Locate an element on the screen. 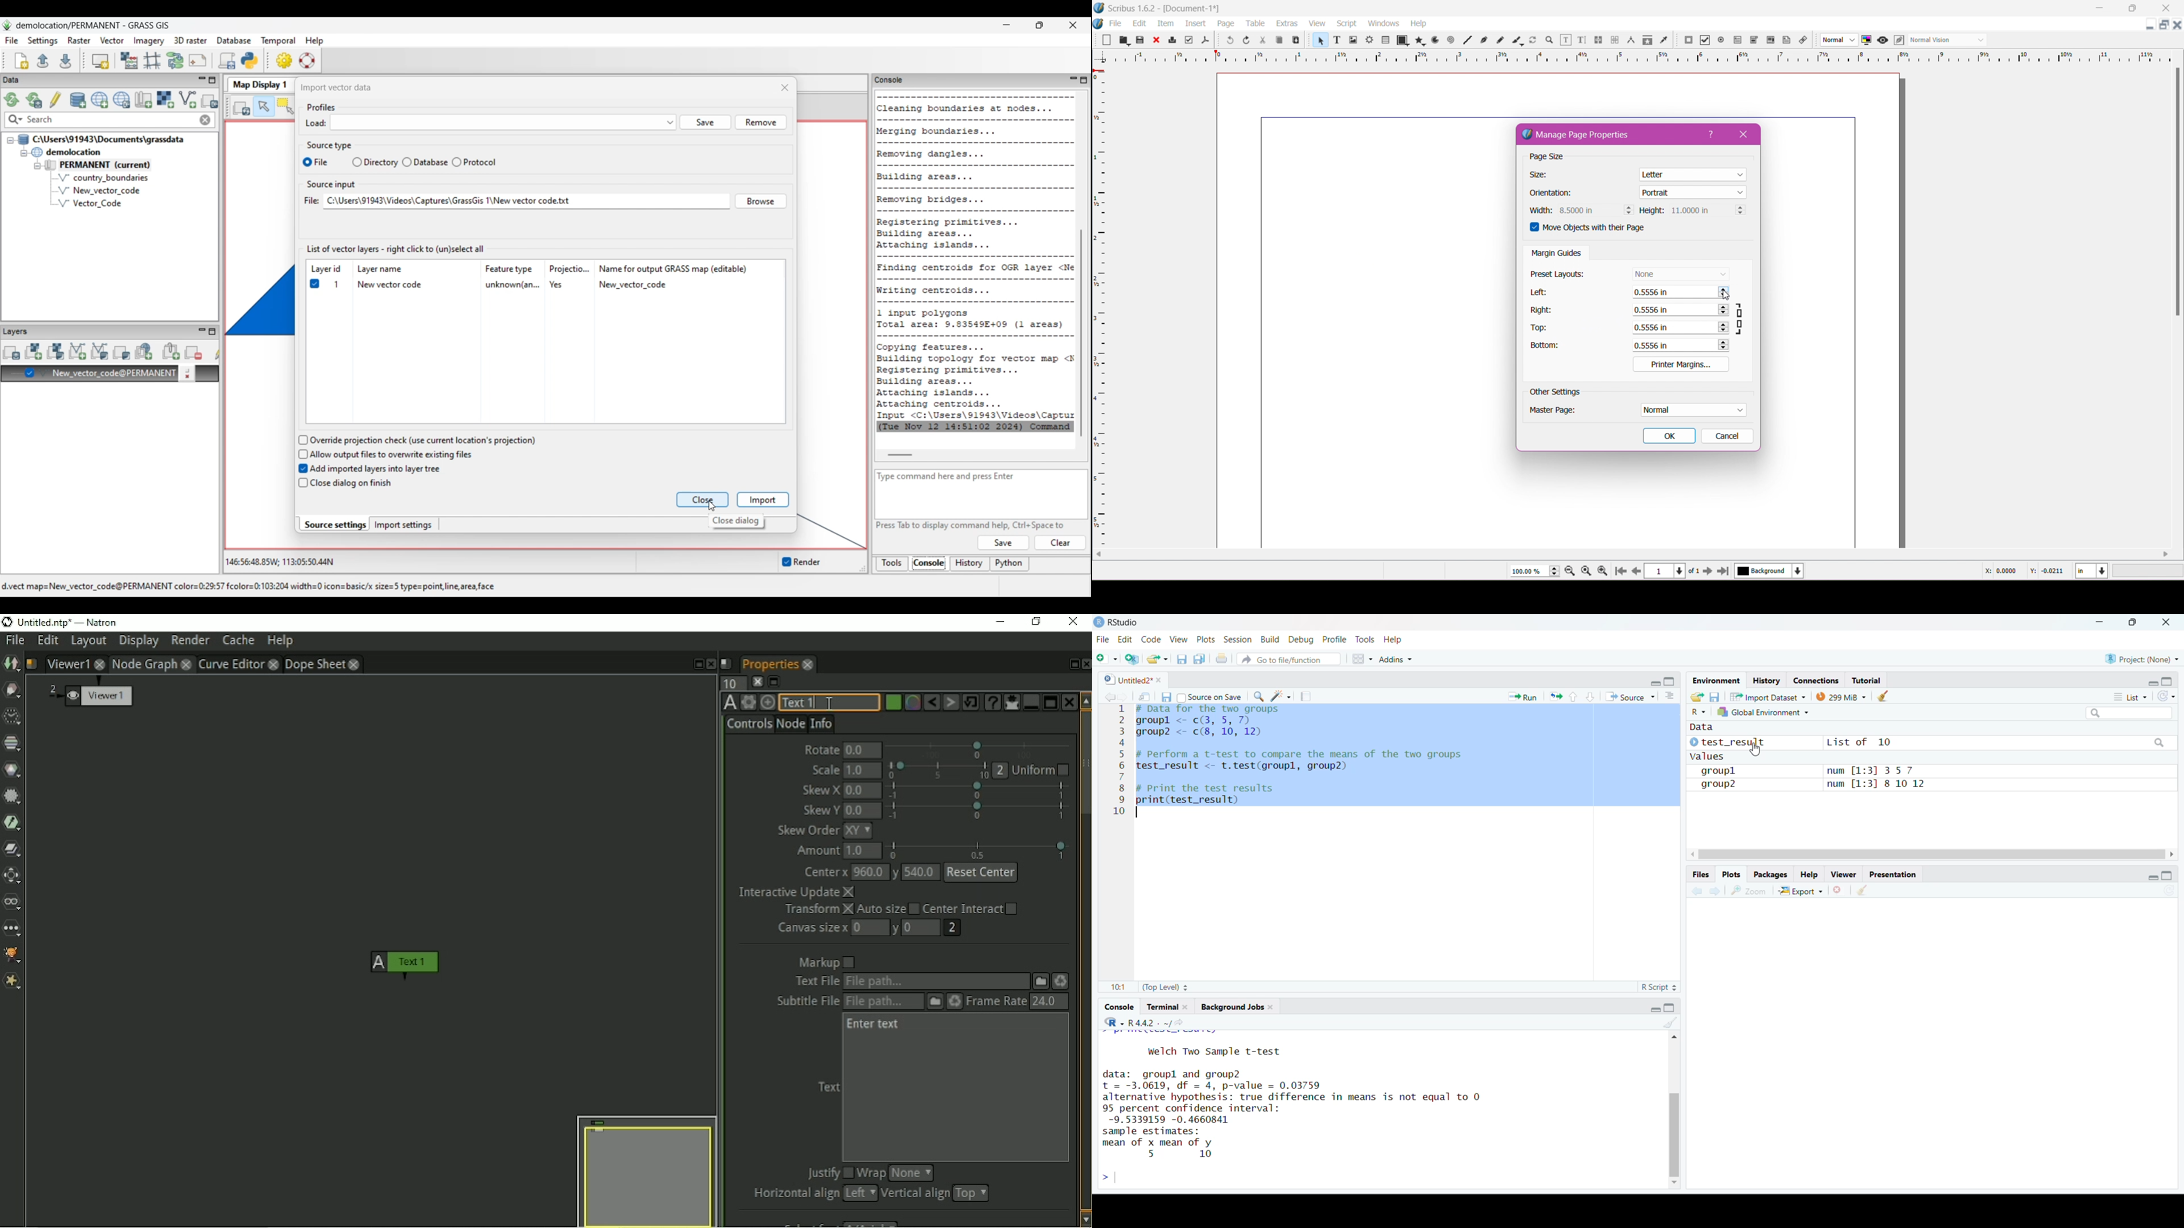 Image resolution: width=2184 pixels, height=1232 pixels. PDF Push Button is located at coordinates (1688, 40).